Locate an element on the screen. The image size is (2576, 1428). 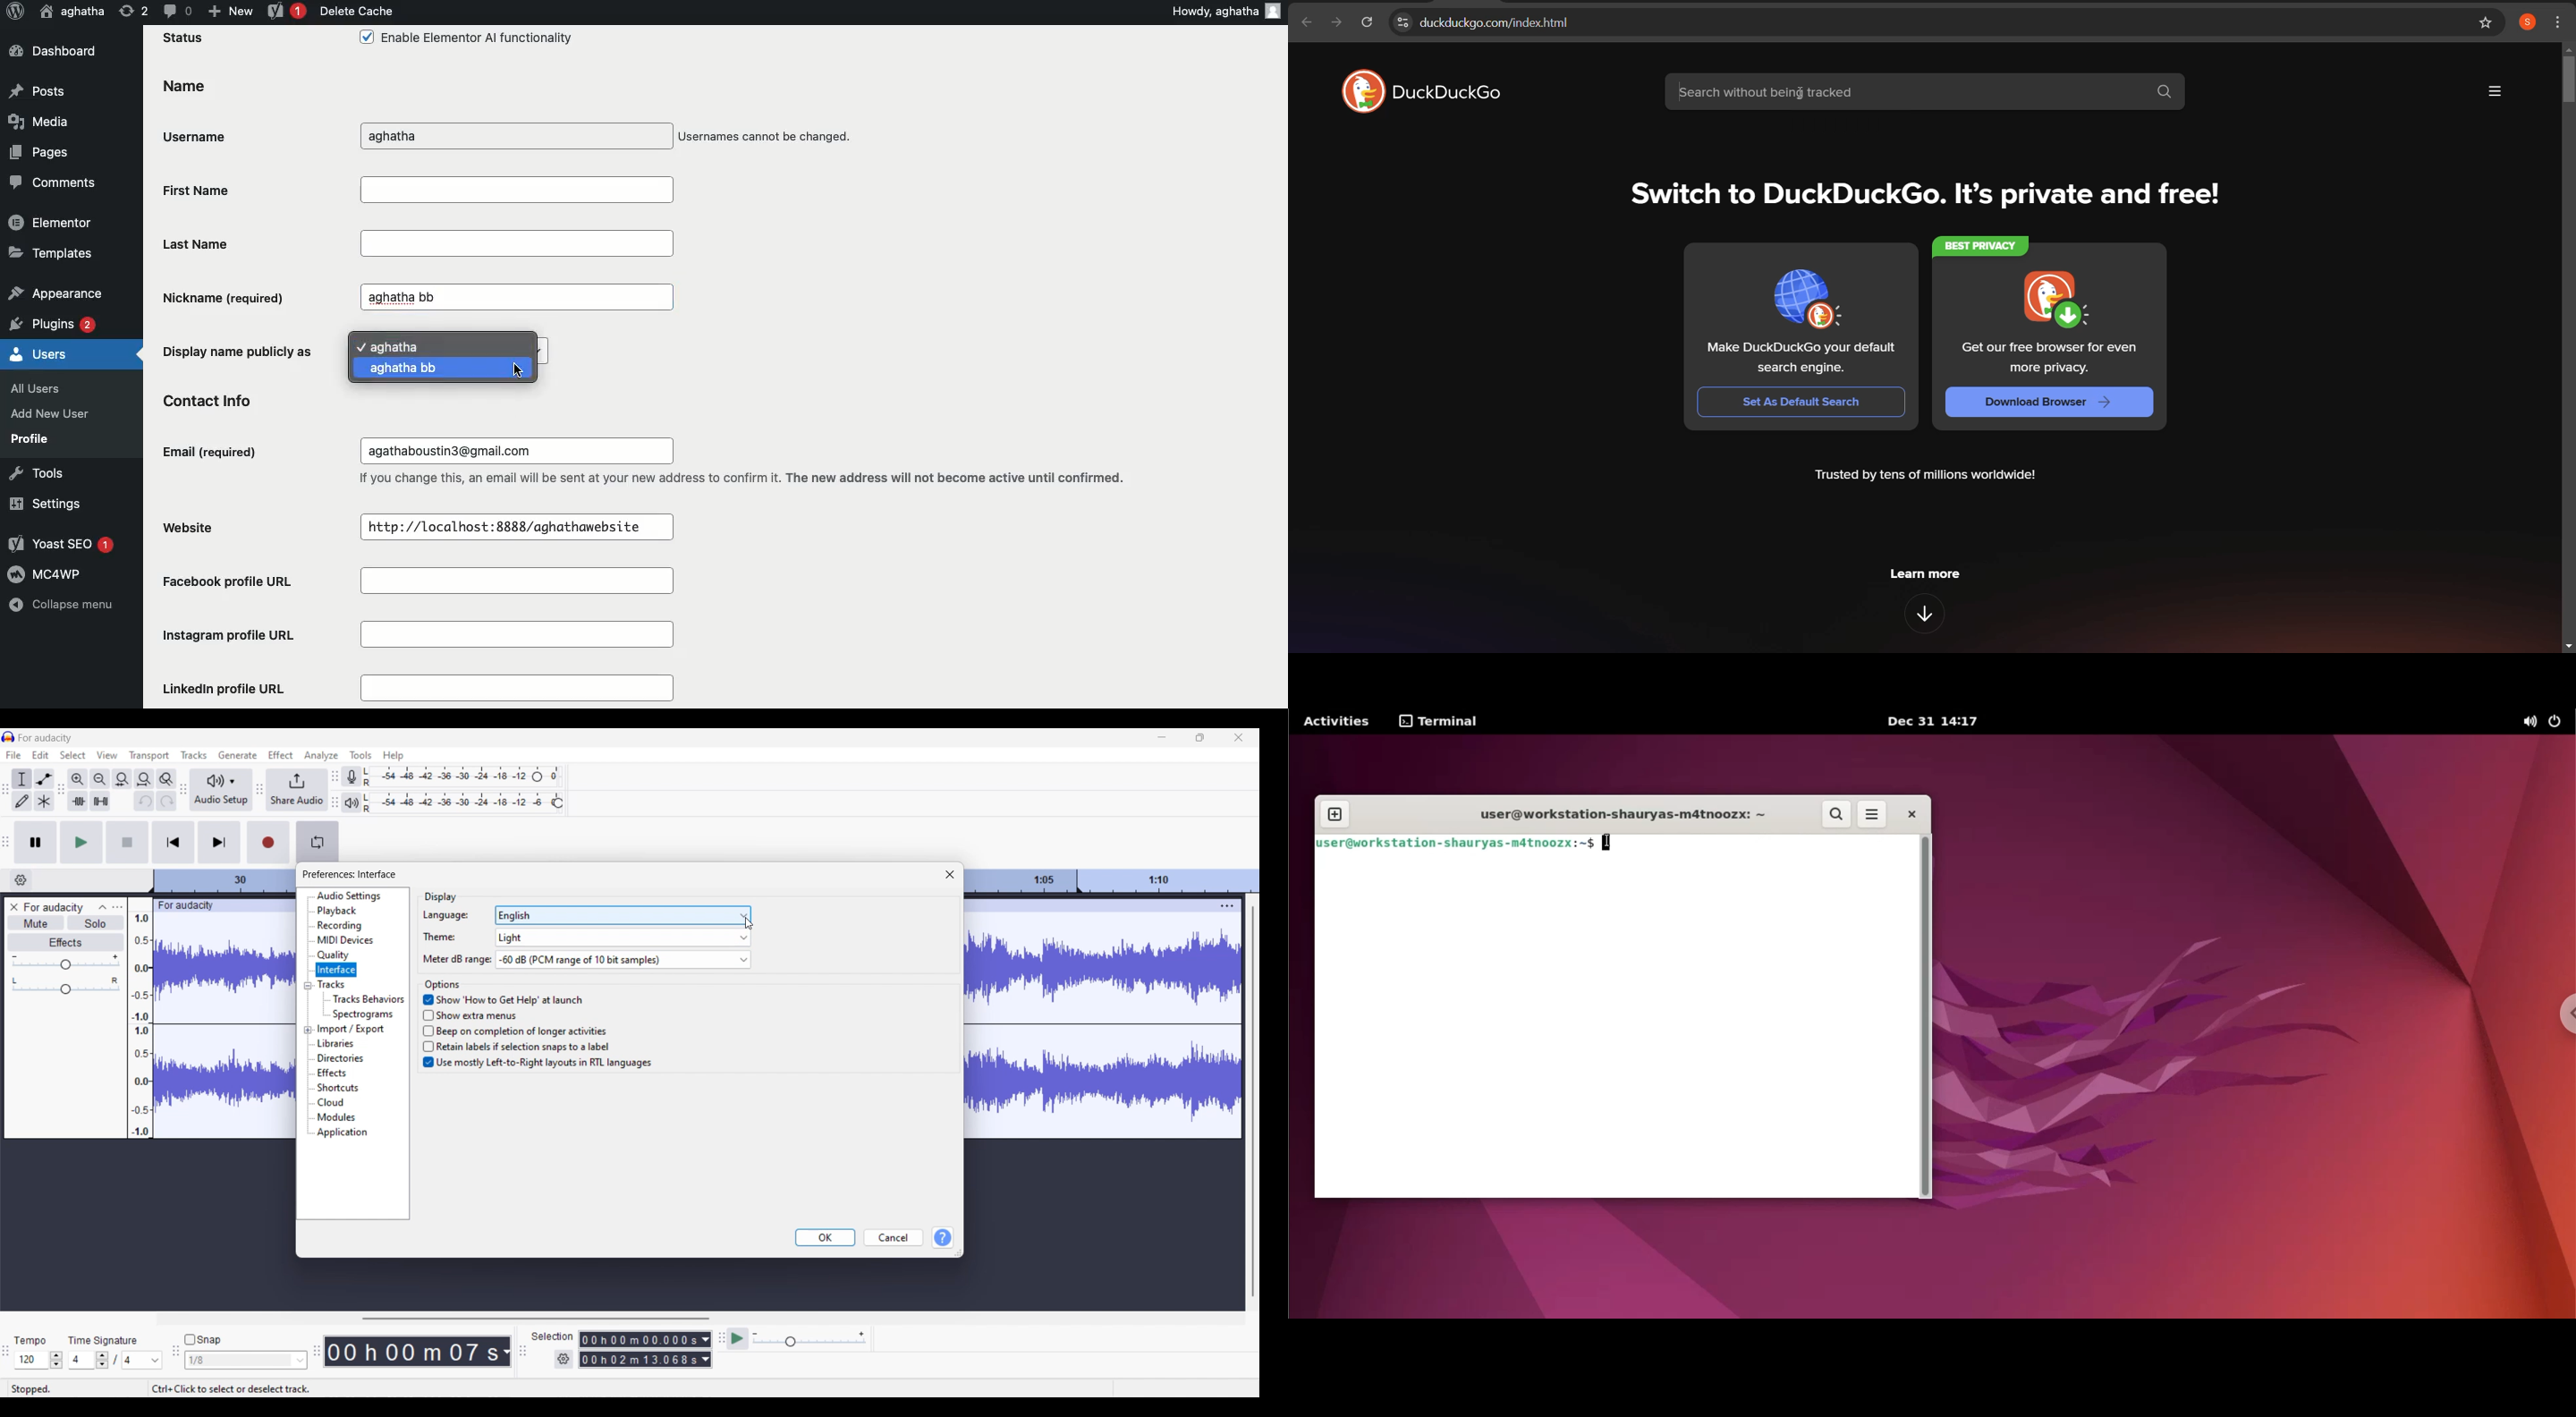
Generate menu is located at coordinates (237, 755).